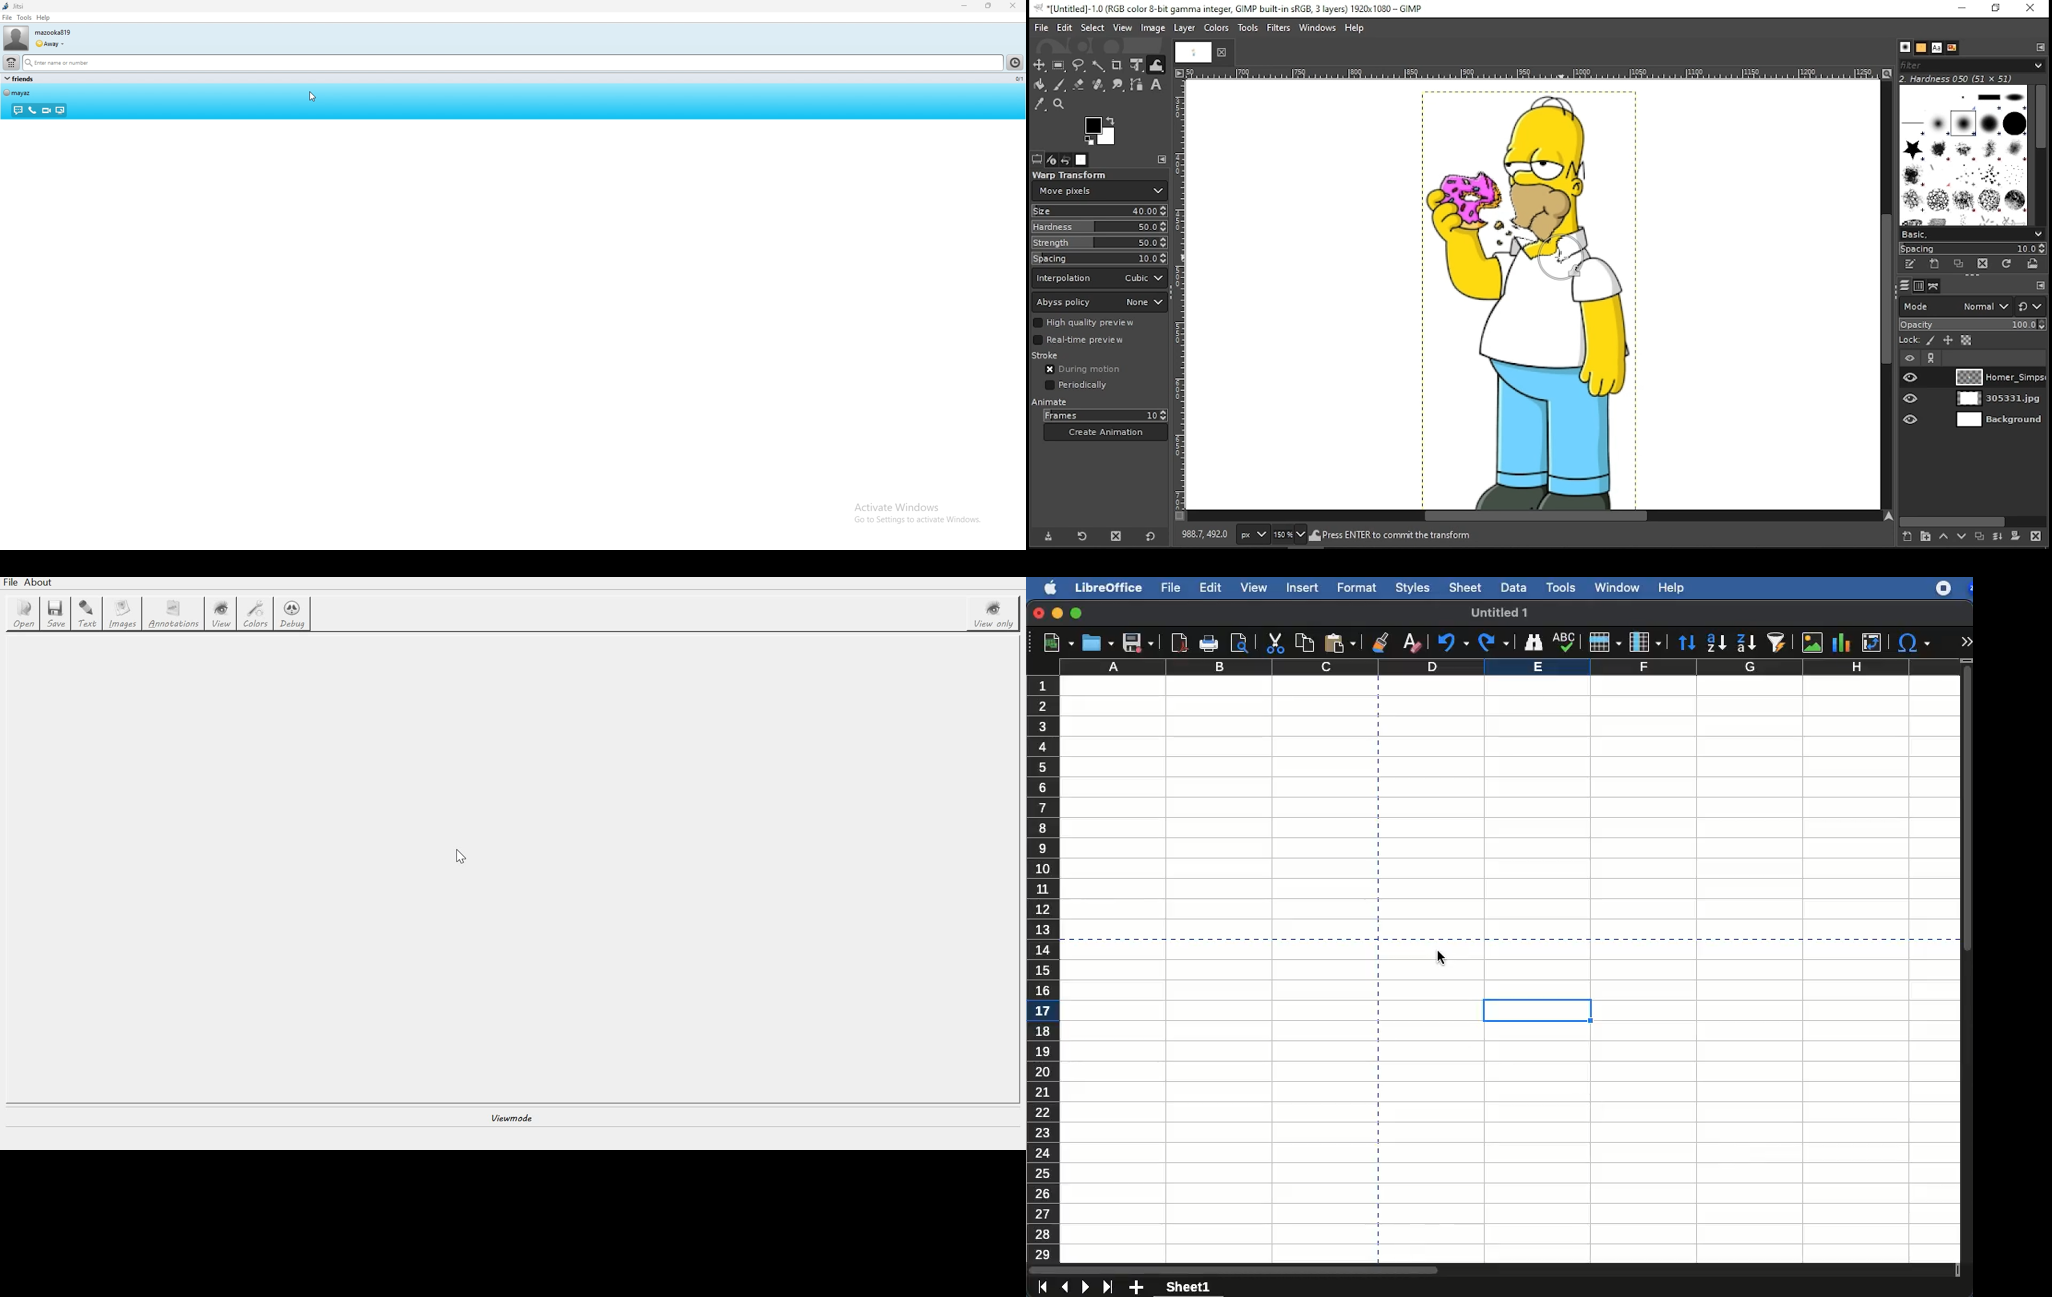  I want to click on clone formatting, so click(1381, 642).